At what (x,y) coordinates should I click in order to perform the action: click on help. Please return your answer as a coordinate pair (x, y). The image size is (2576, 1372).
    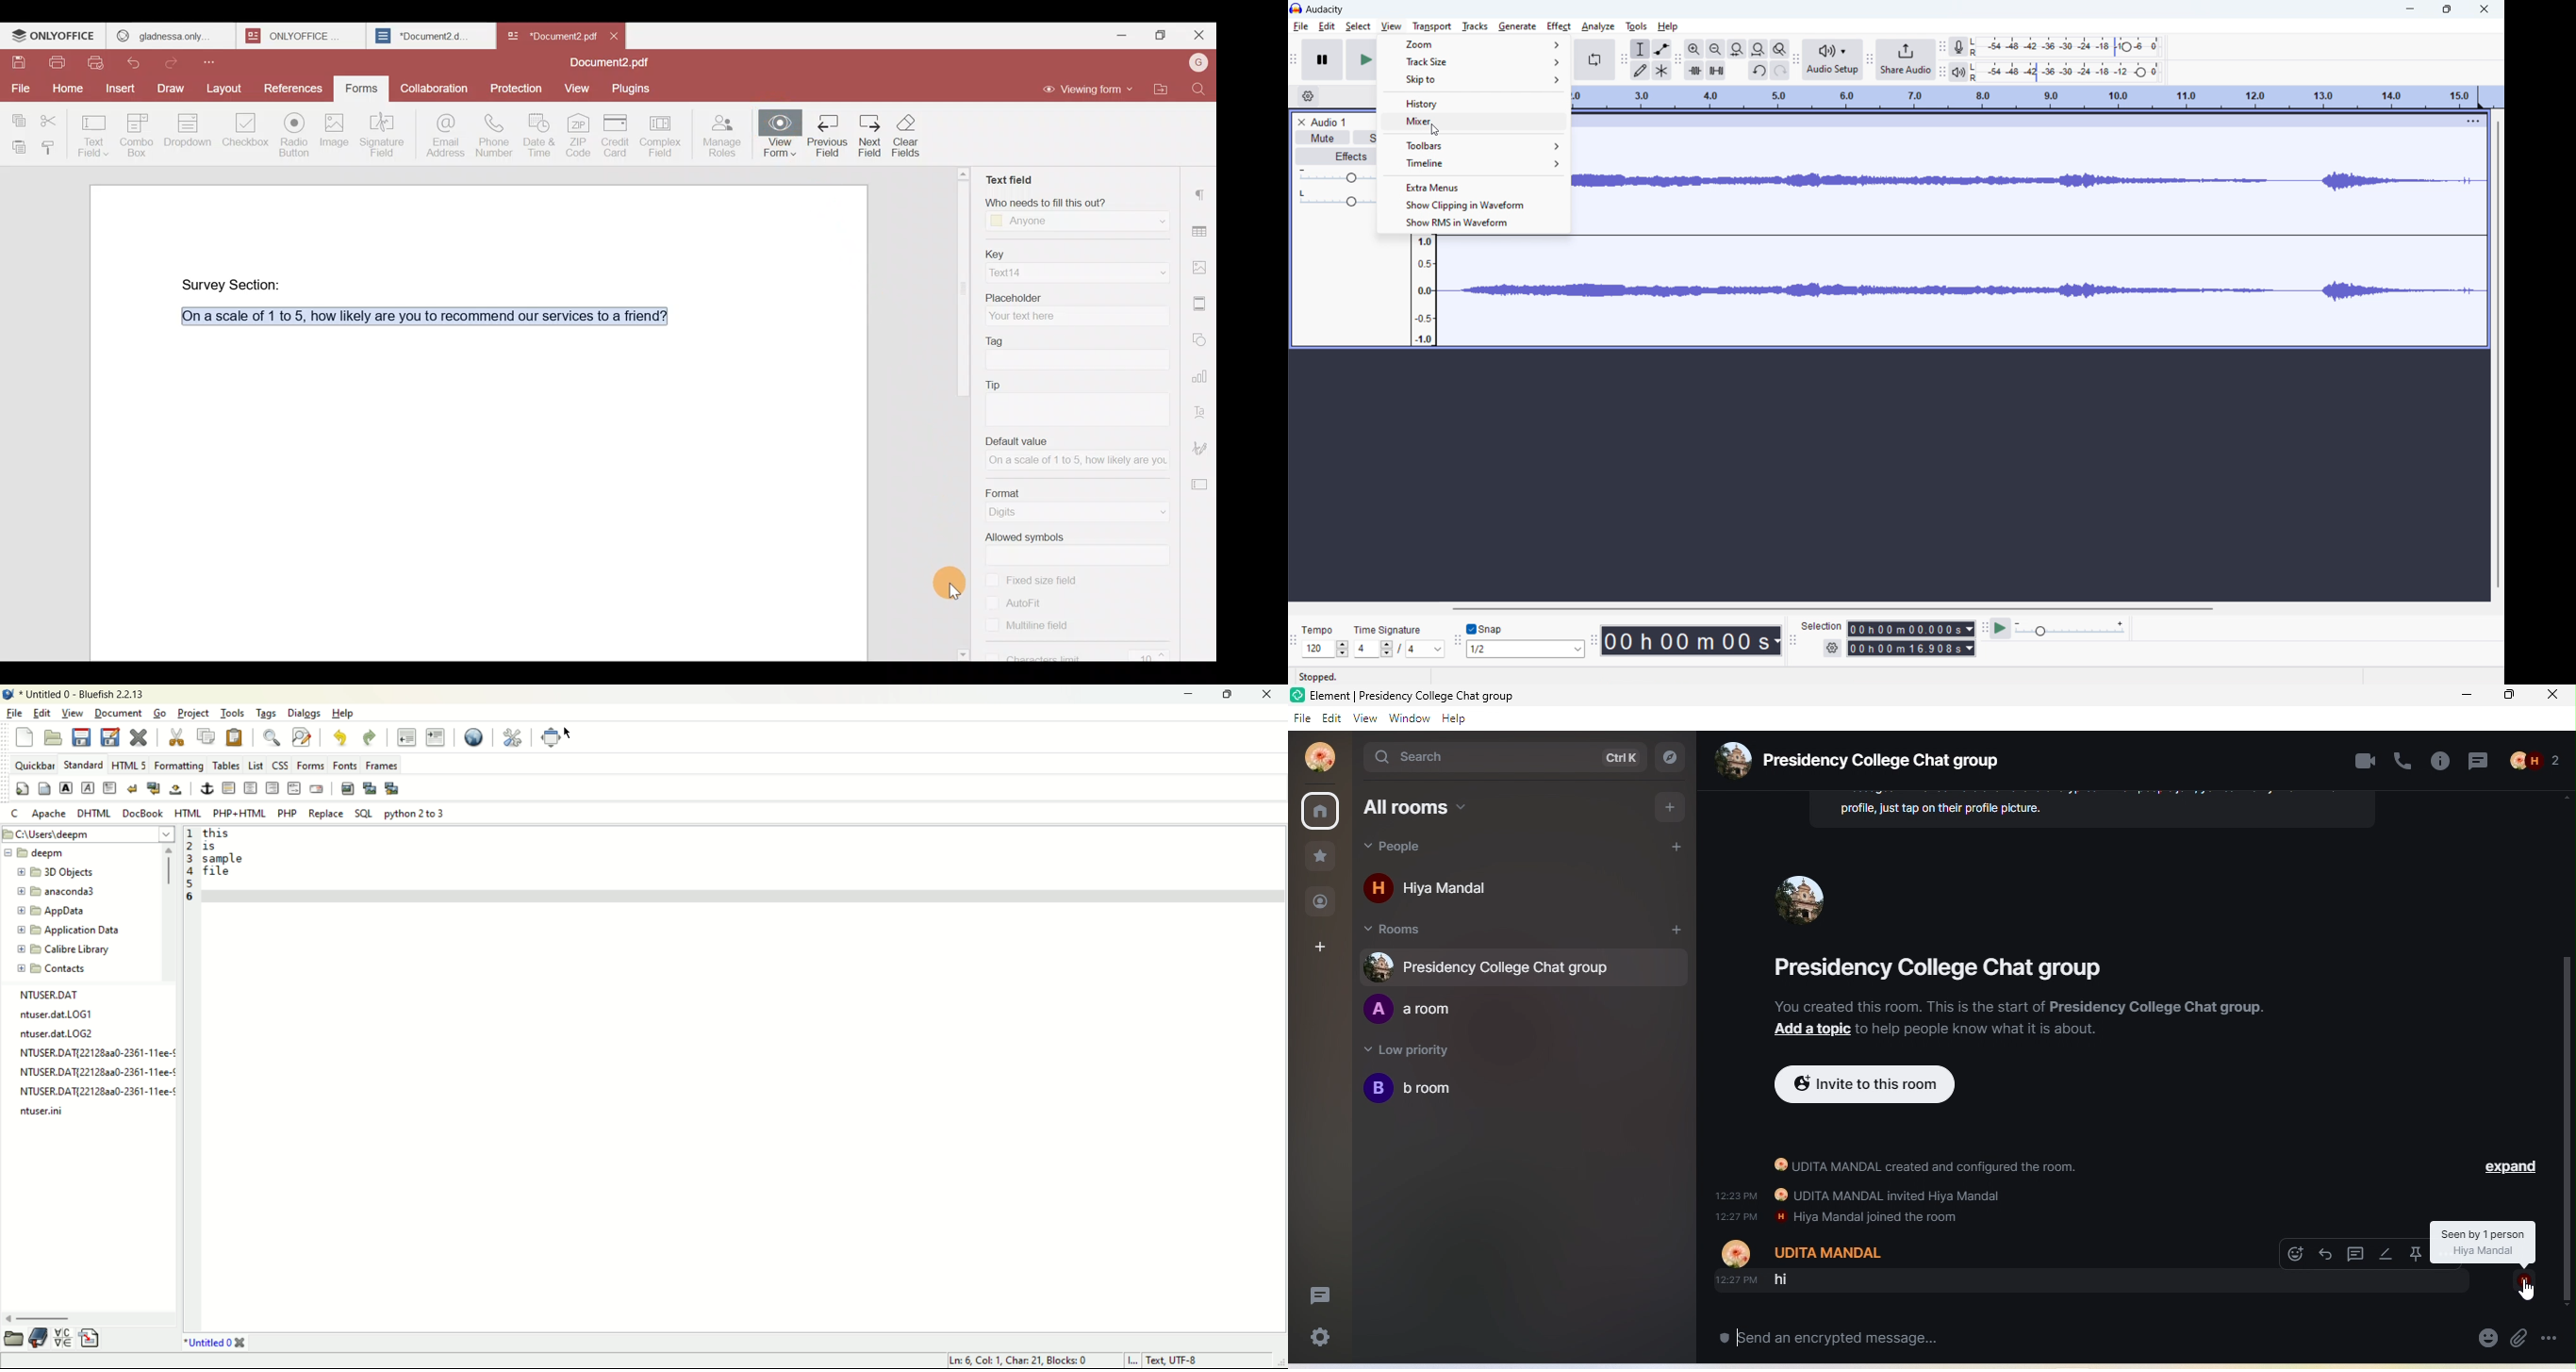
    Looking at the image, I should click on (344, 713).